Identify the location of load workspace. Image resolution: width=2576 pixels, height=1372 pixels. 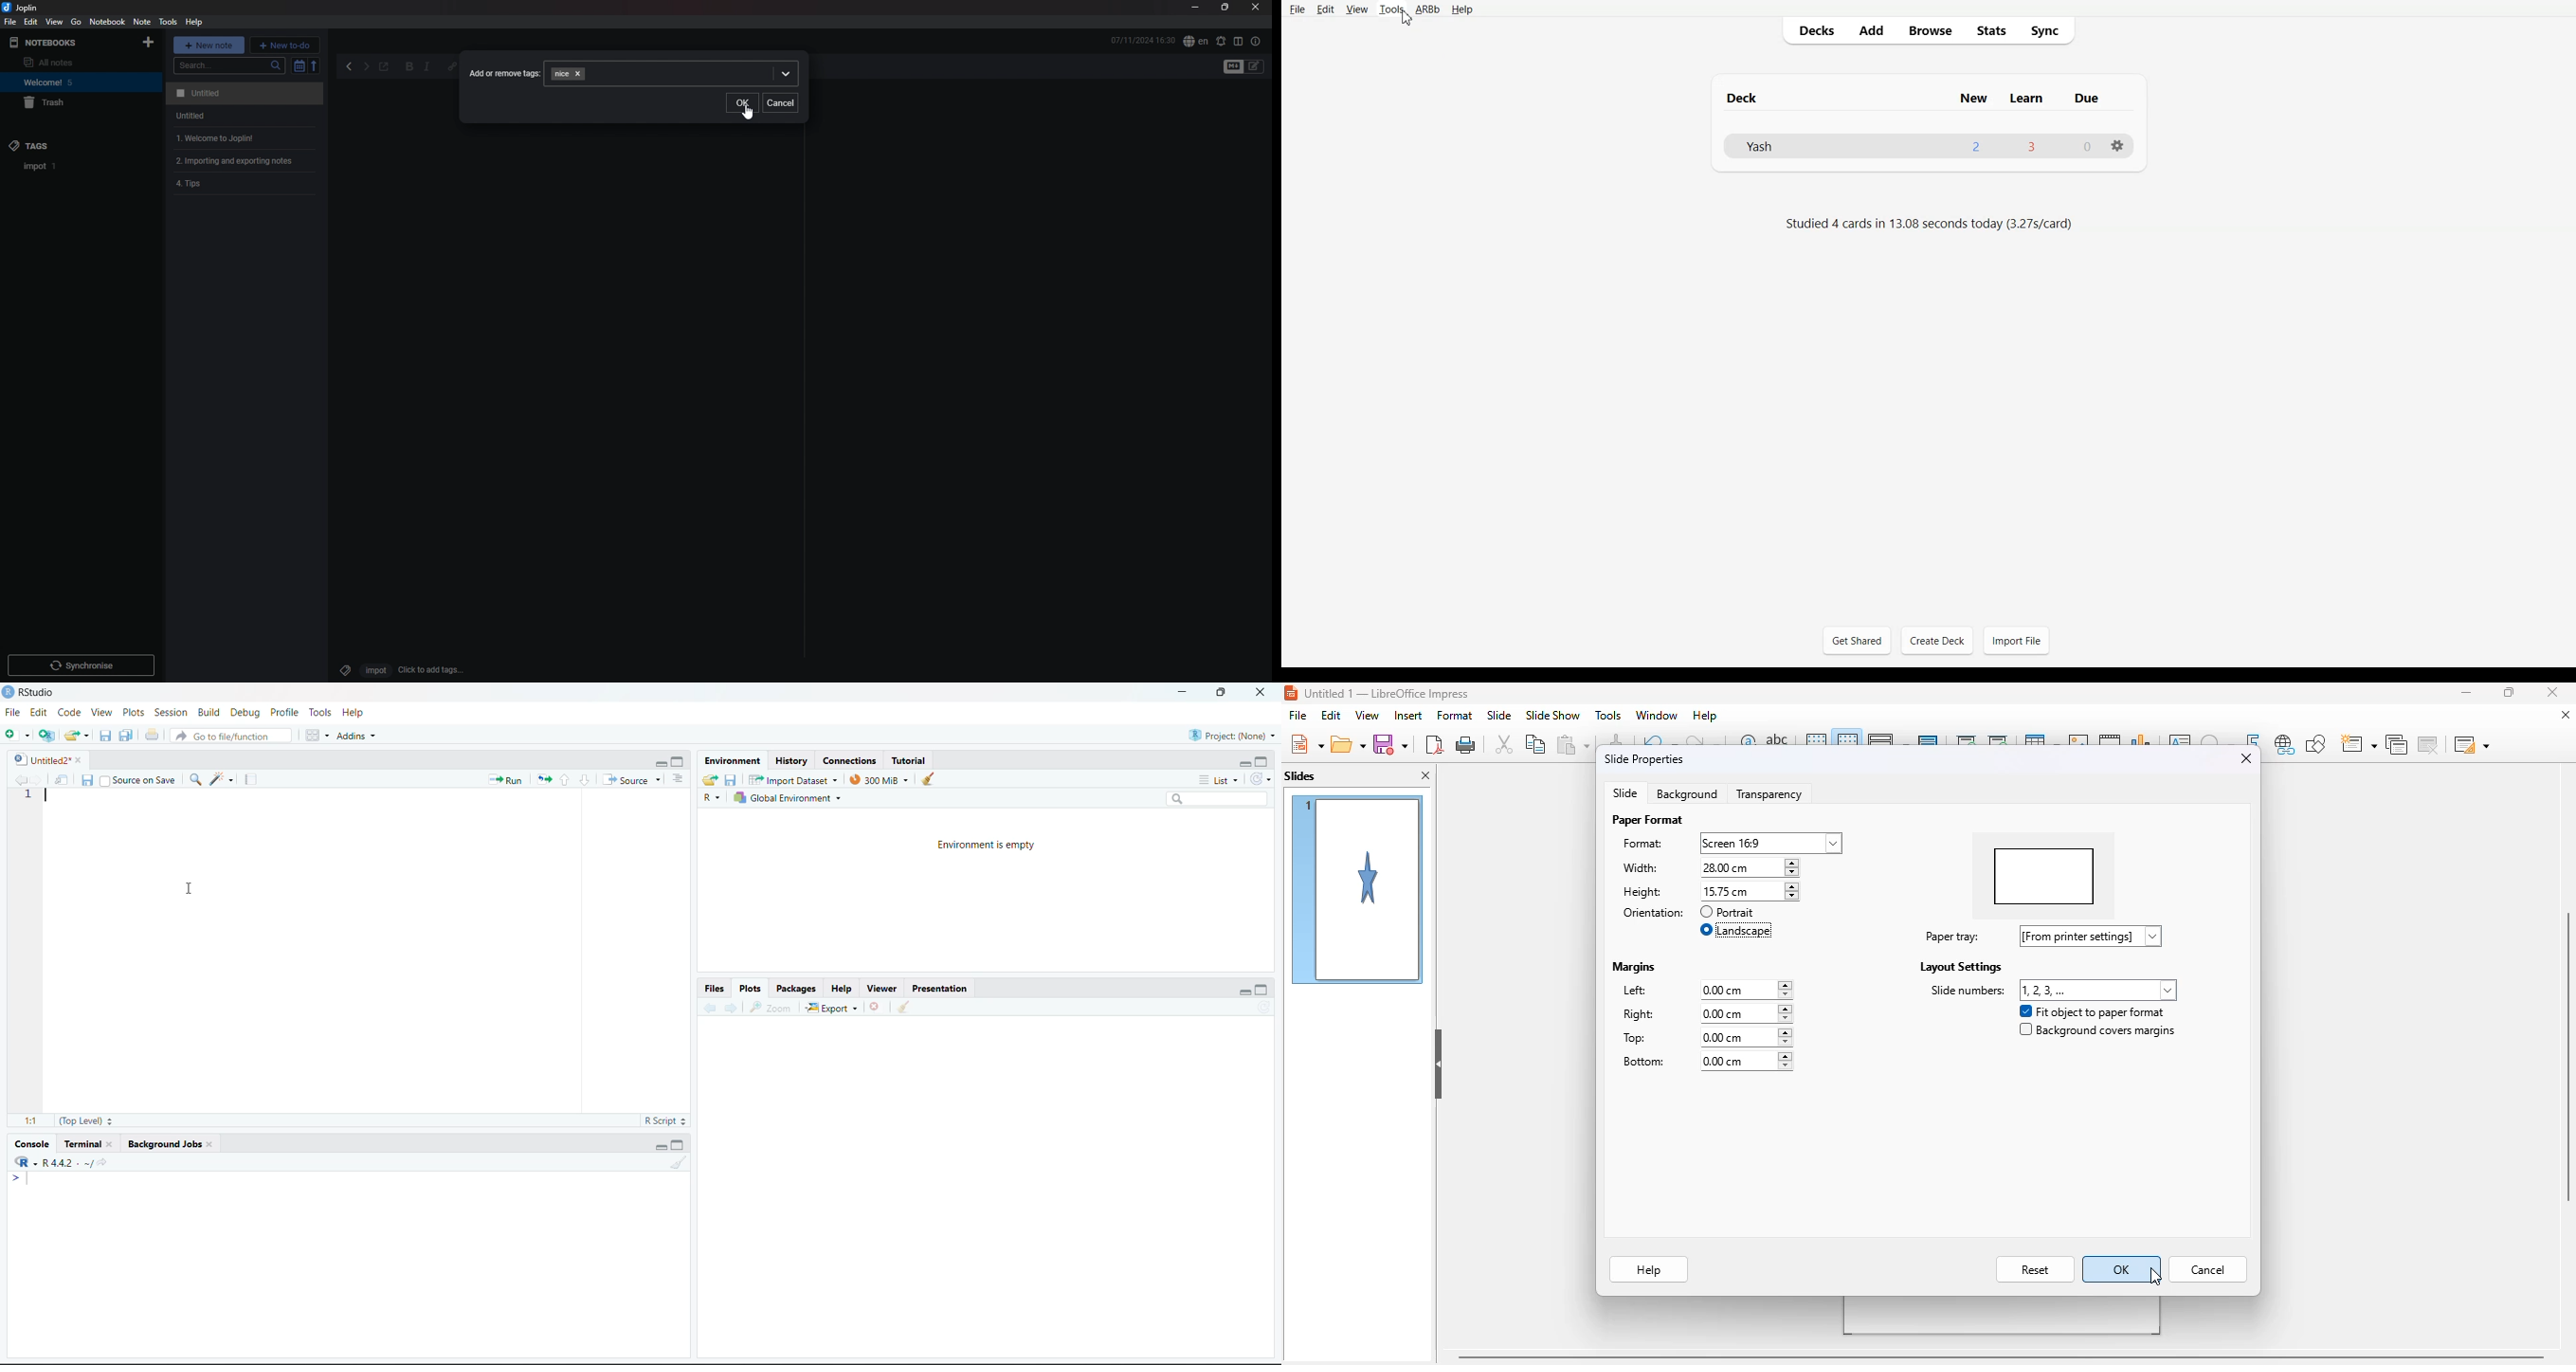
(710, 779).